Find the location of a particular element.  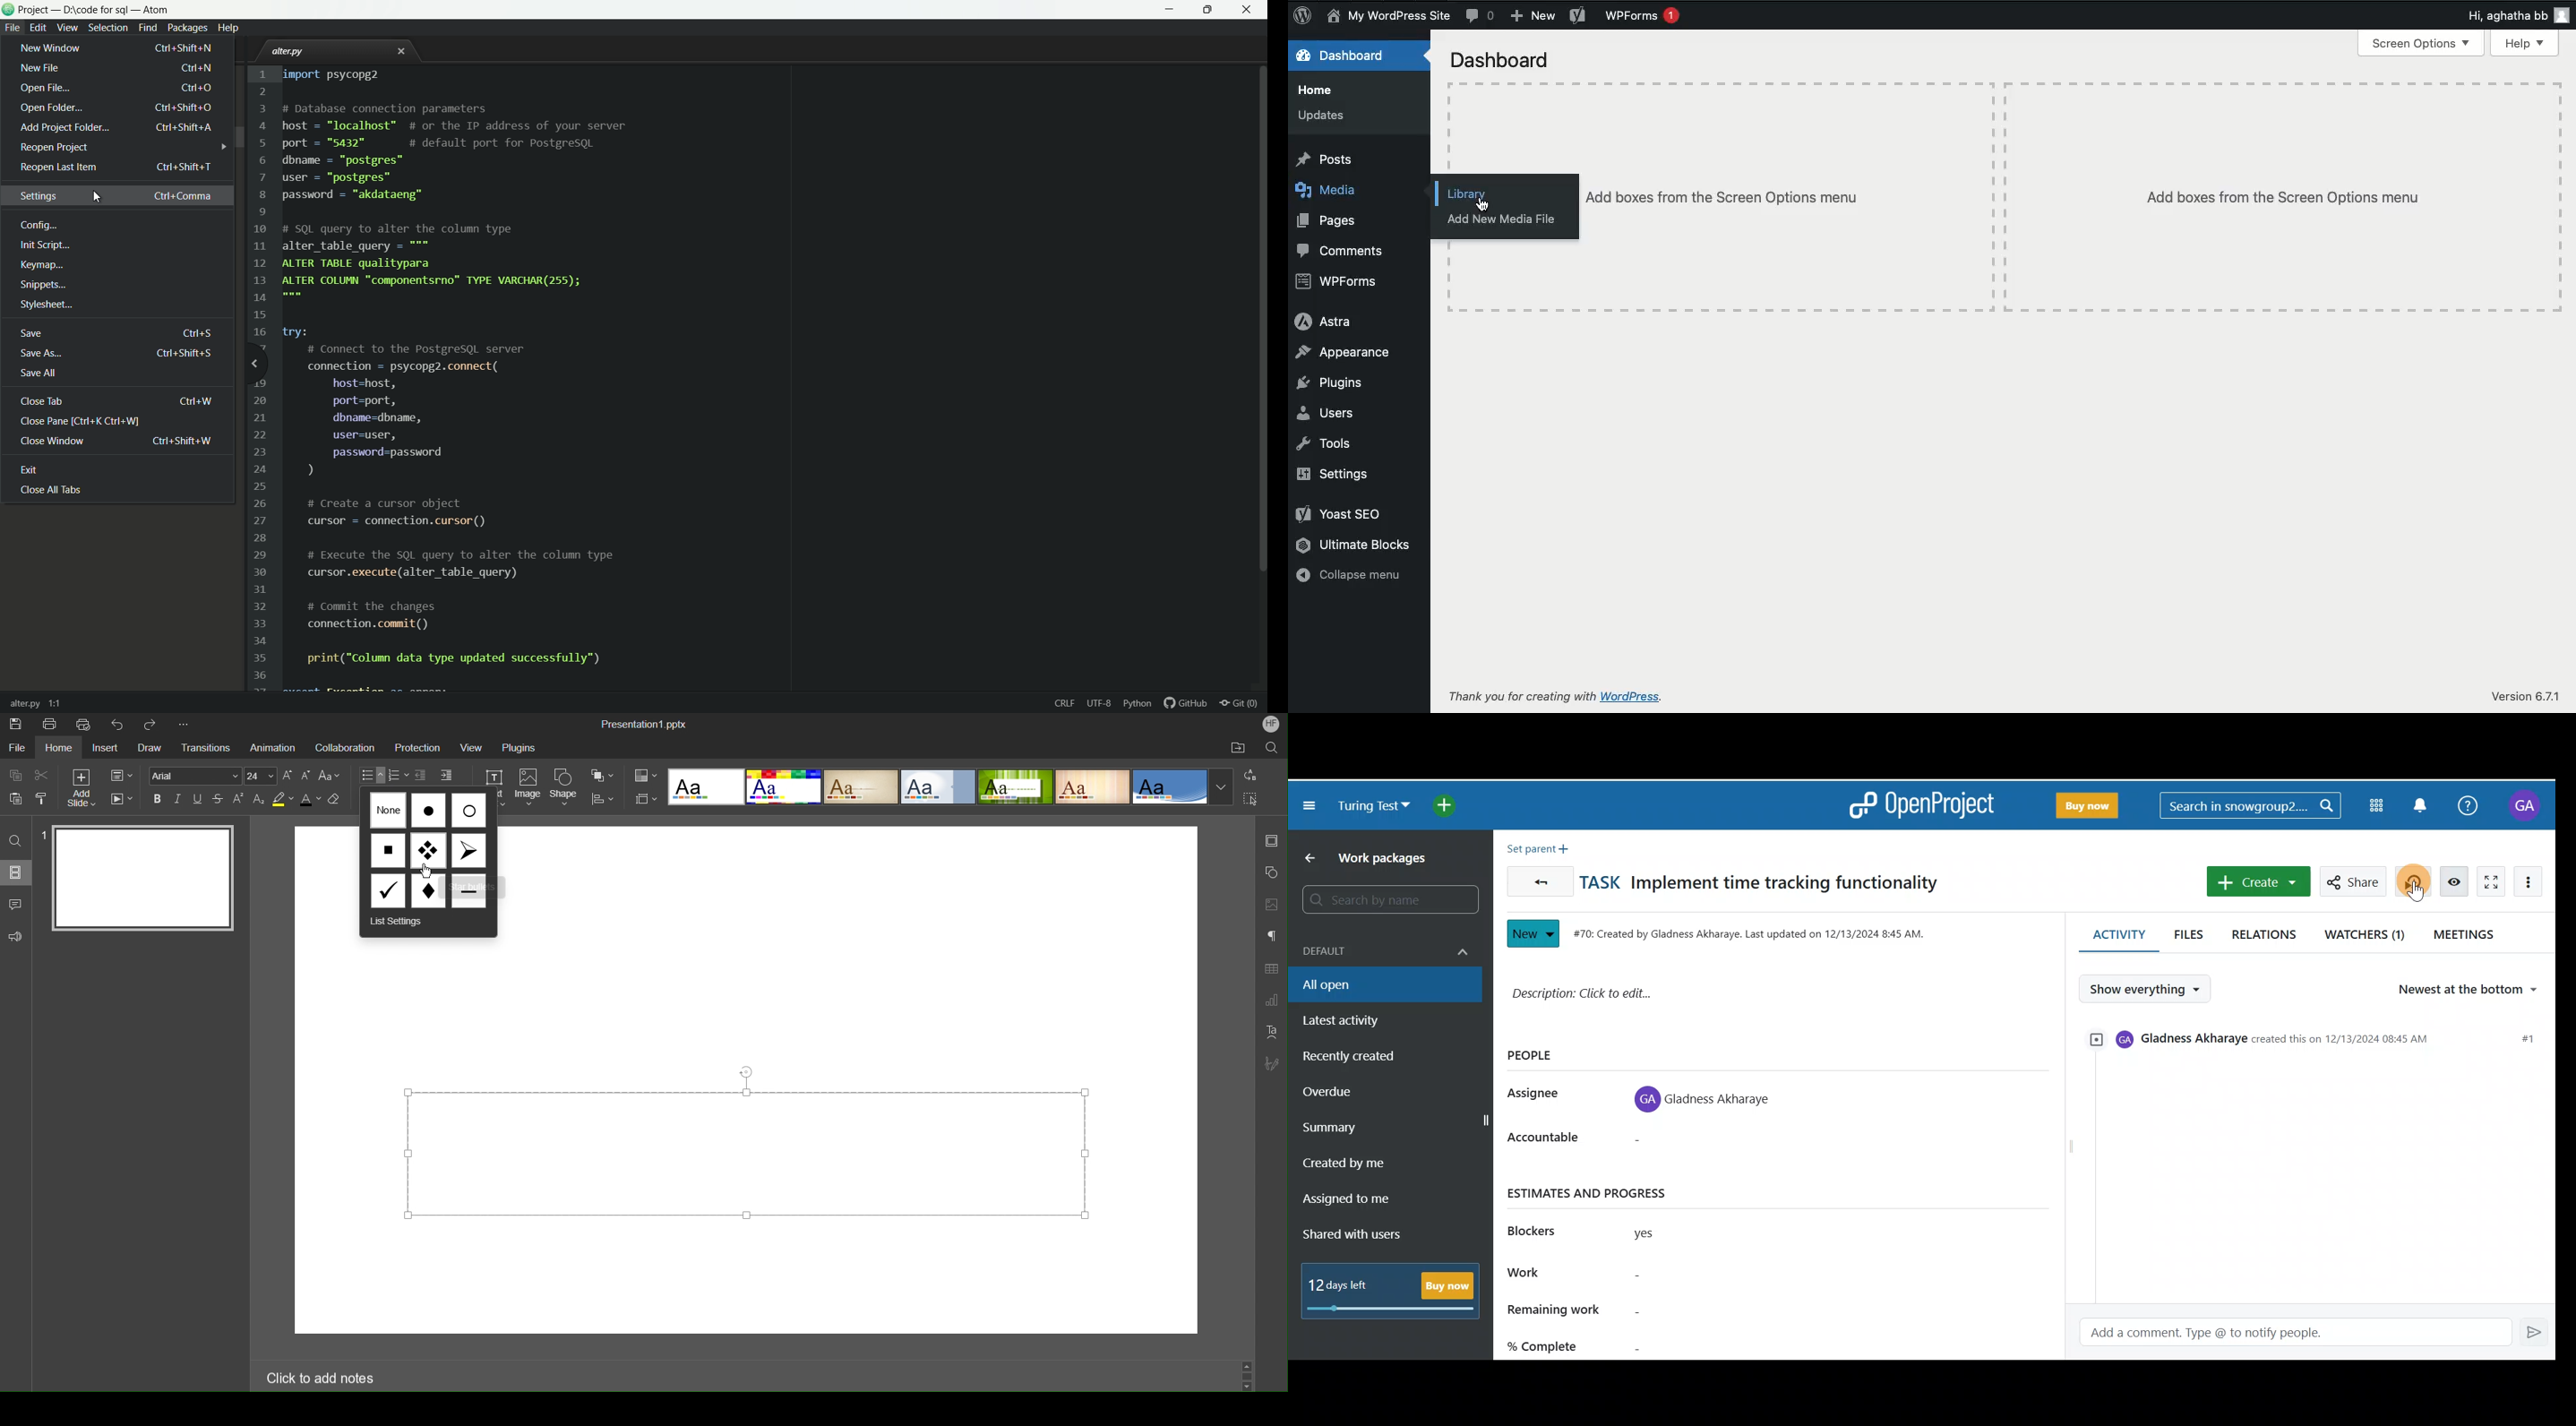

Activate zen mode is located at coordinates (2488, 879).